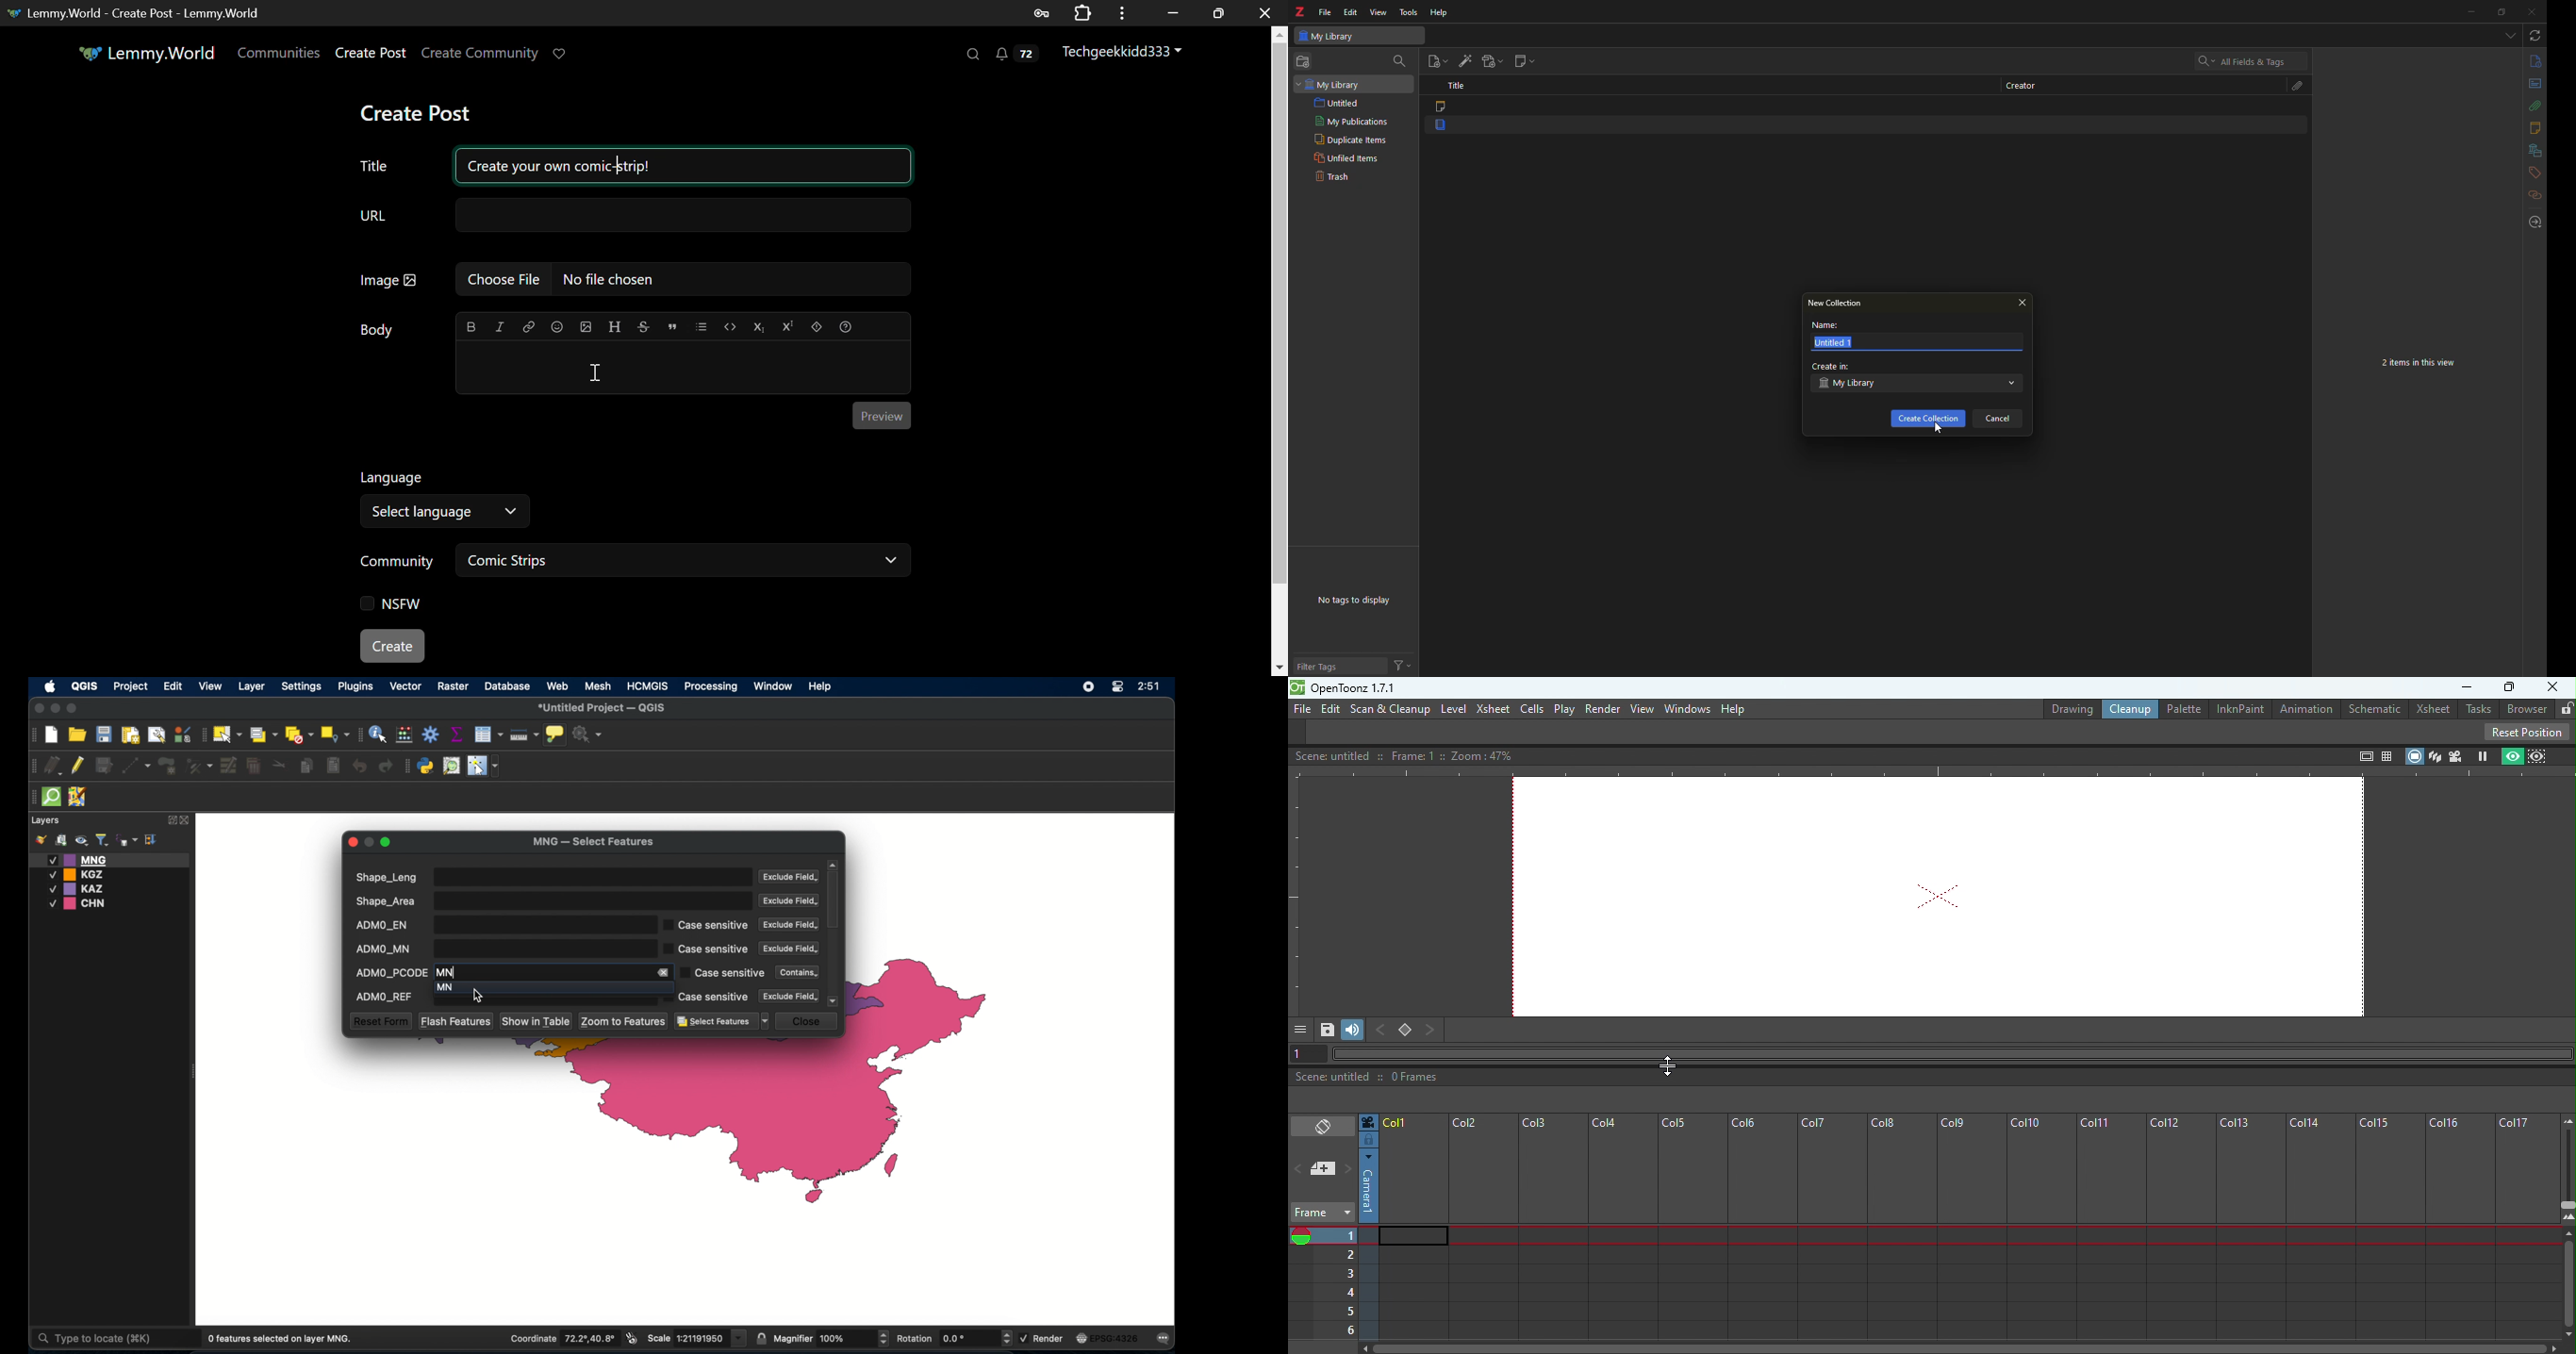  Describe the element at coordinates (278, 52) in the screenshot. I see `Communities Page Hyperlink` at that location.